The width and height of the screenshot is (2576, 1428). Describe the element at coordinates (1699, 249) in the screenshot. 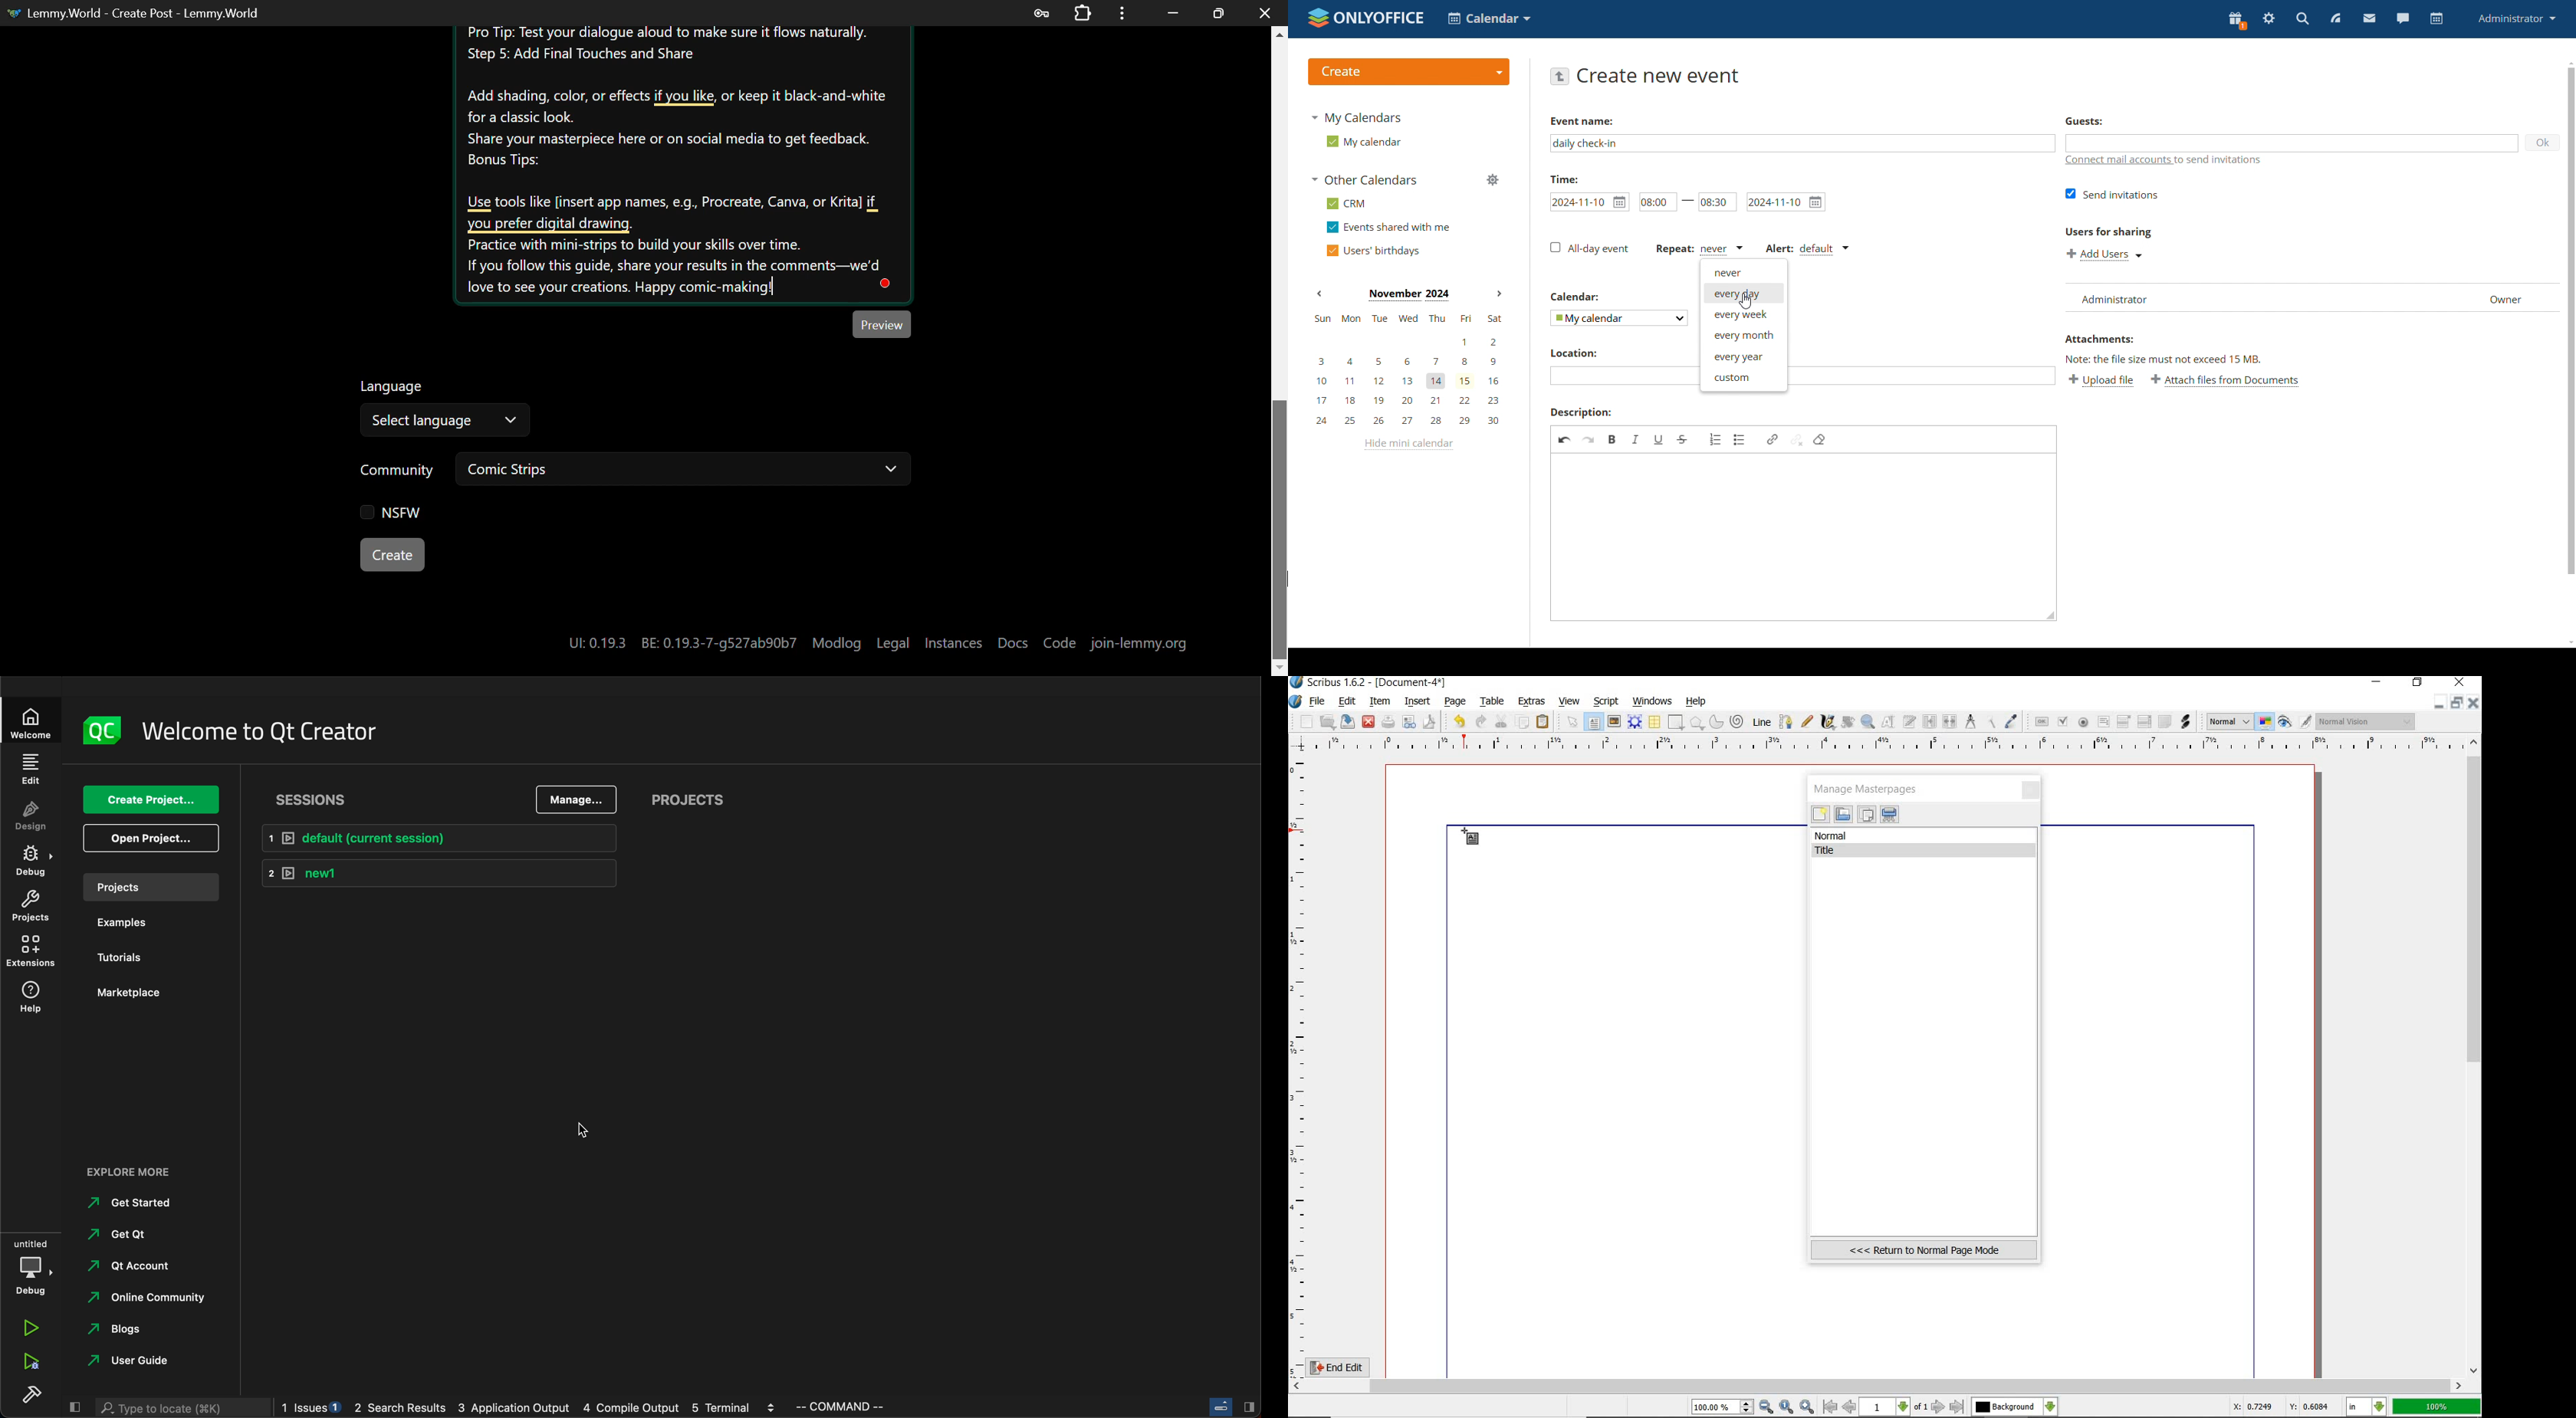

I see `event repetition` at that location.